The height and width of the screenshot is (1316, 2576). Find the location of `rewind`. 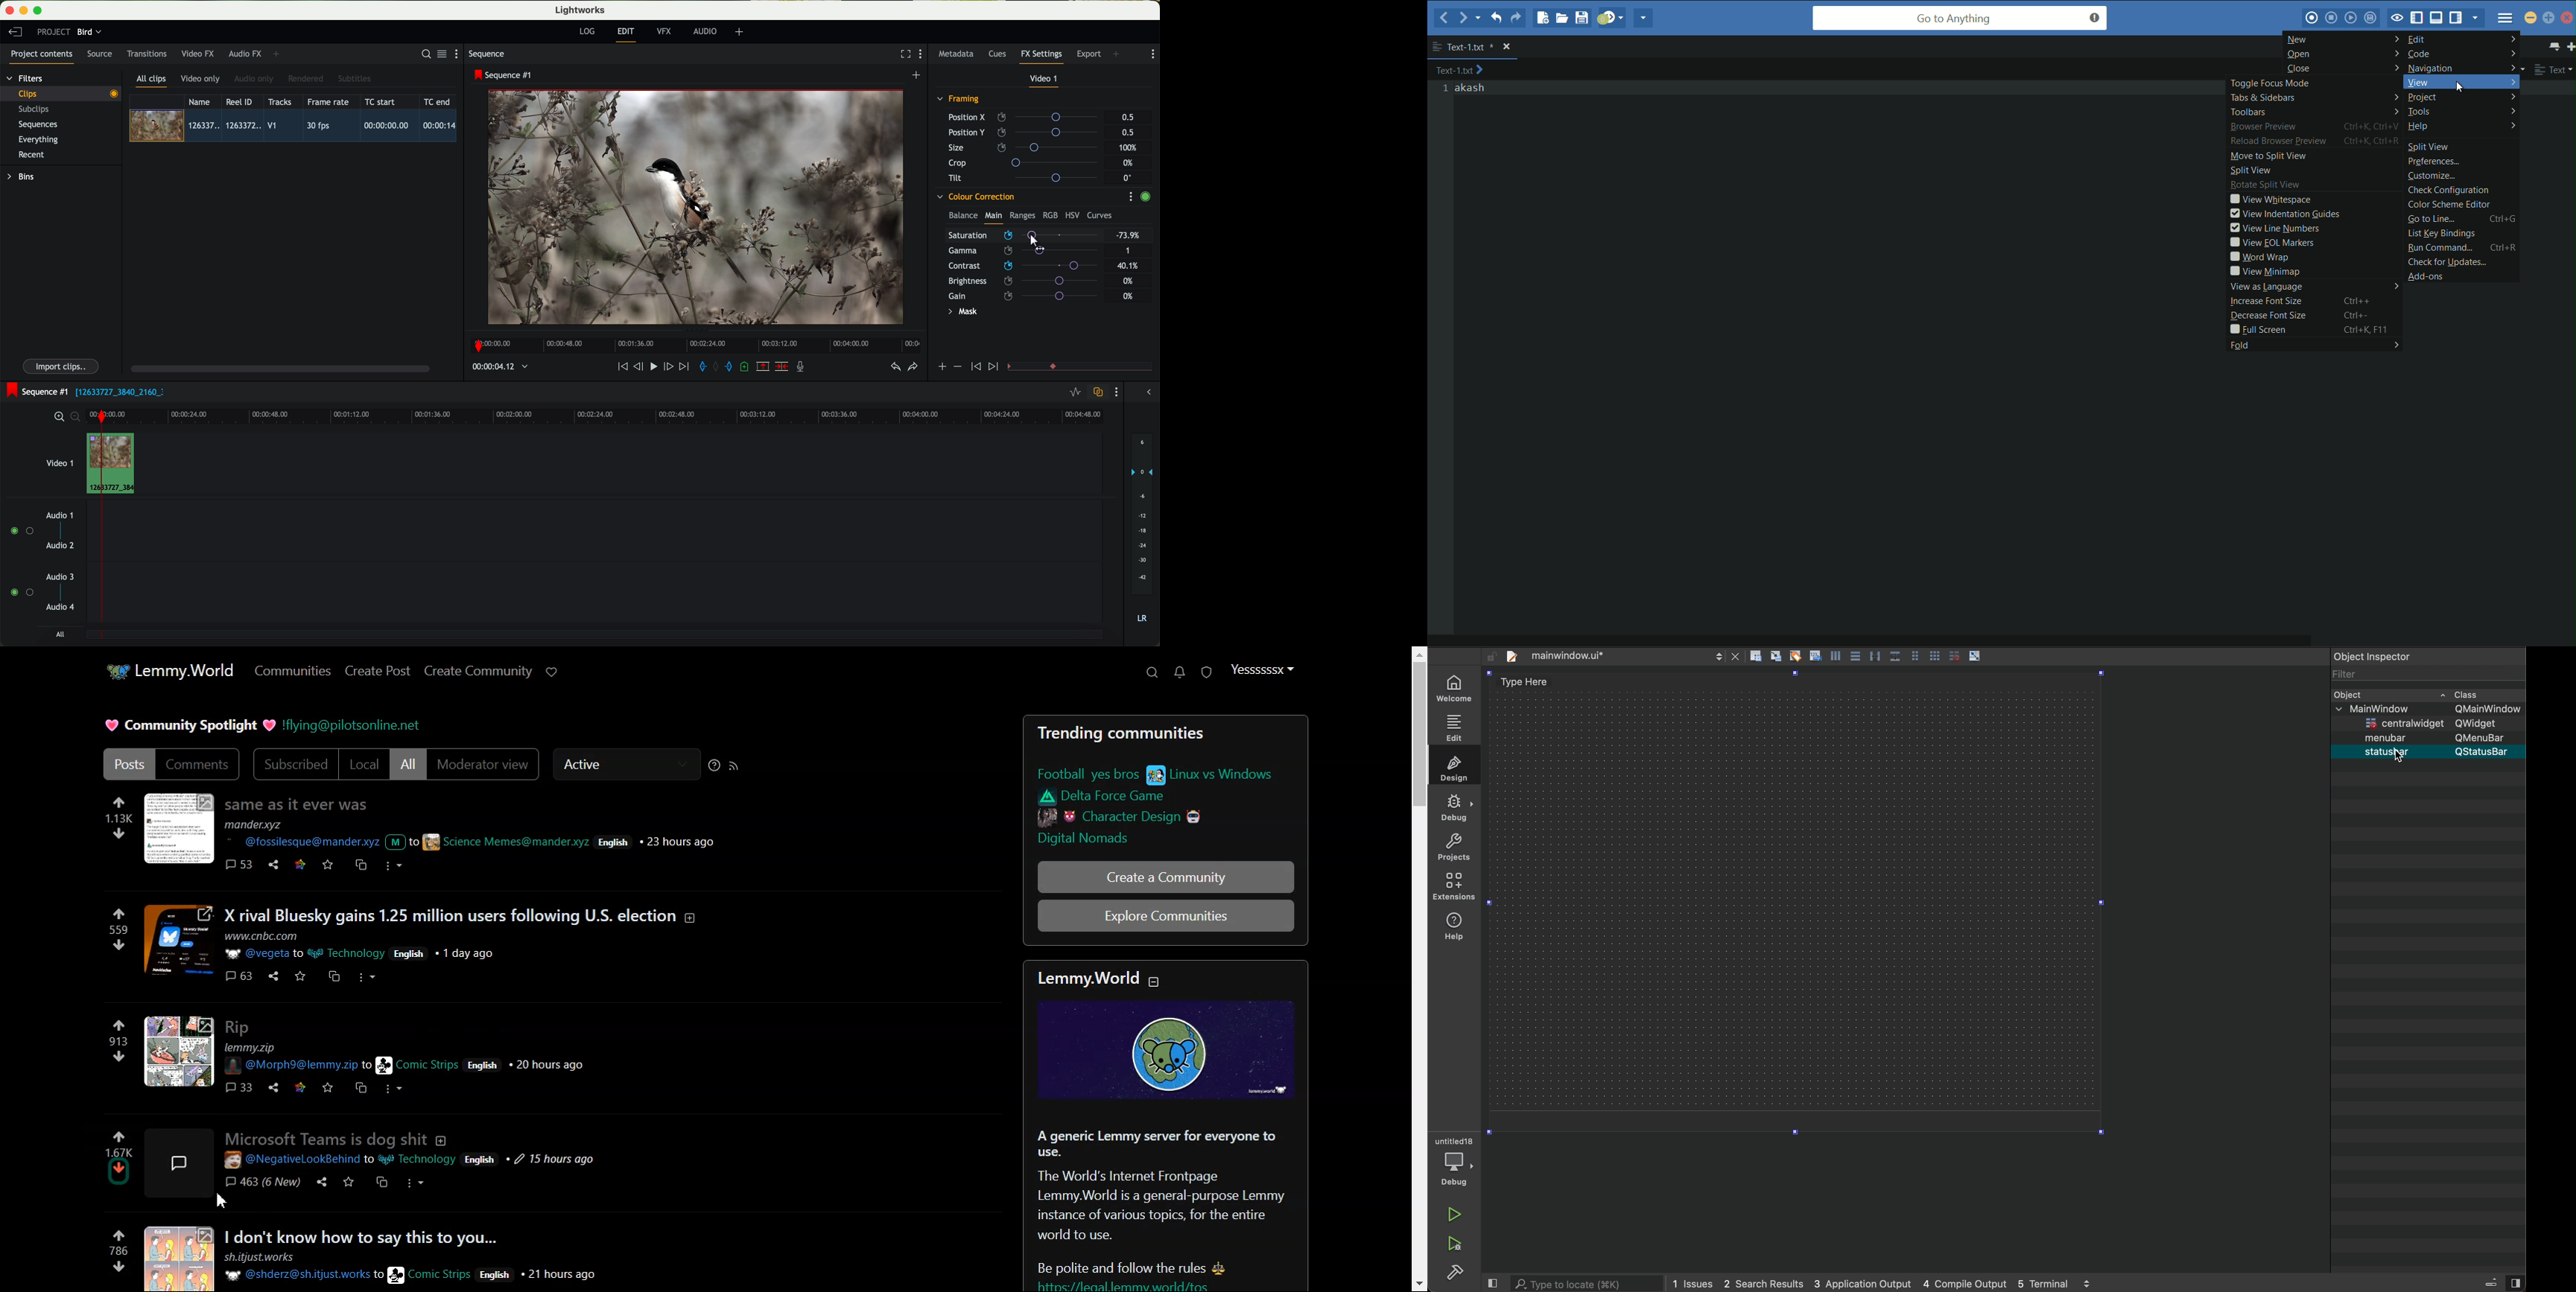

rewind is located at coordinates (622, 367).